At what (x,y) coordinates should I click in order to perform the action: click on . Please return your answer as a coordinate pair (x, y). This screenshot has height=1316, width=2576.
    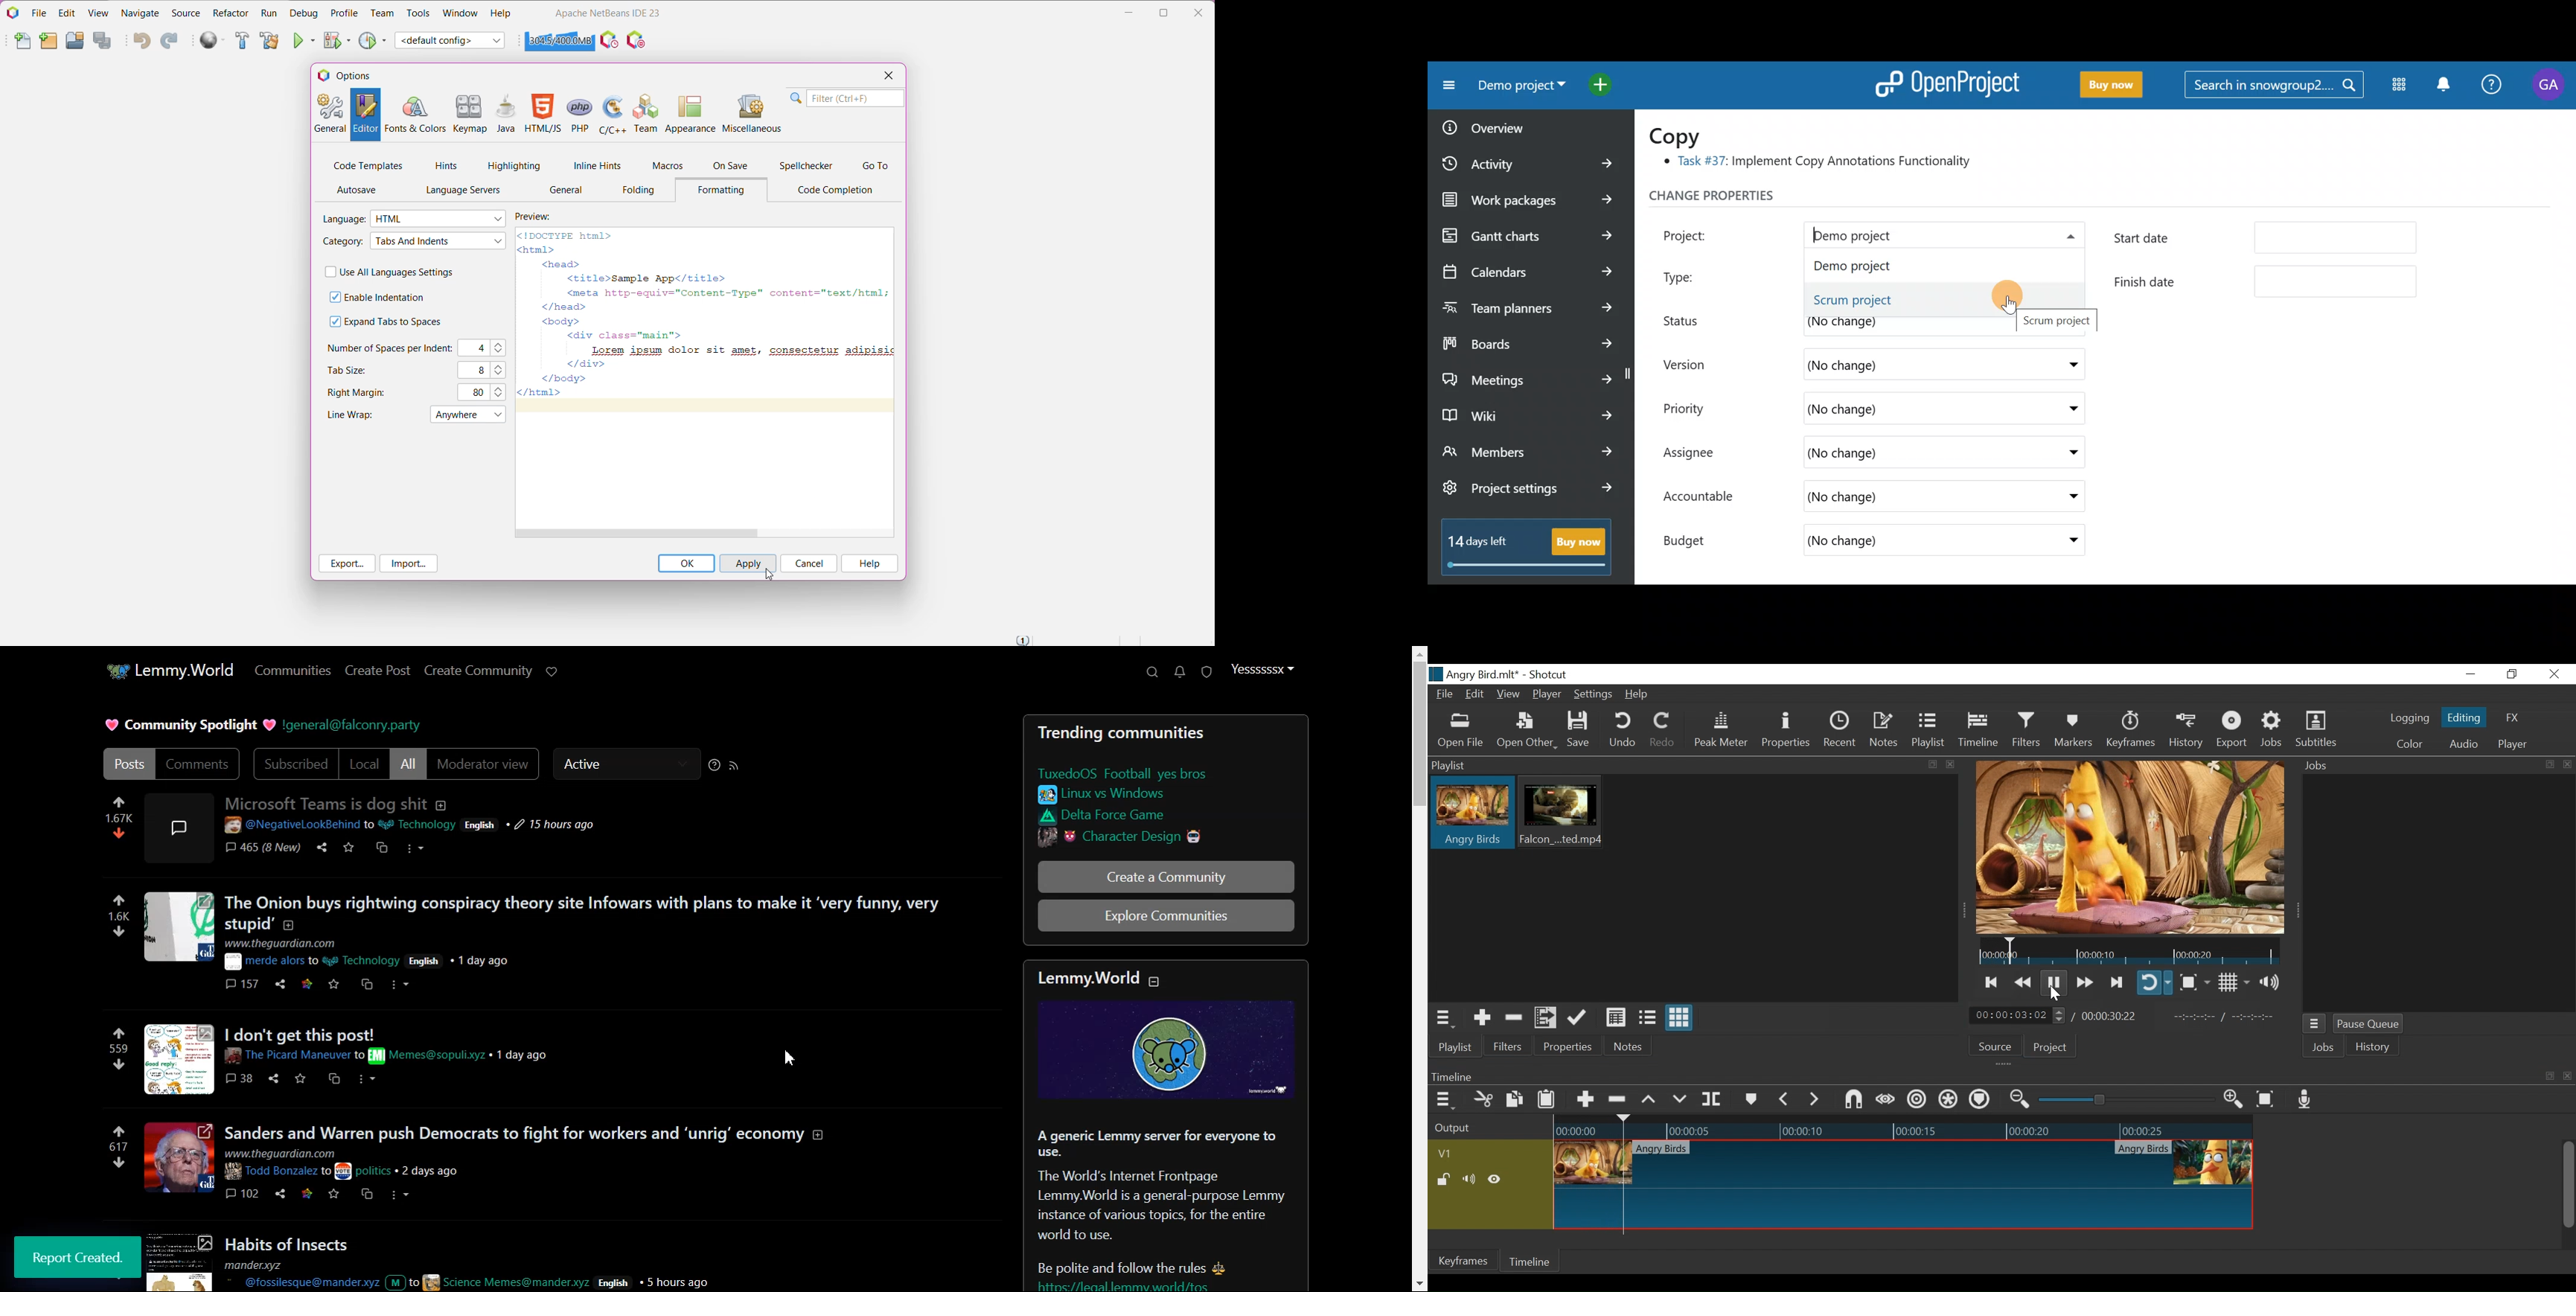
    Looking at the image, I should click on (396, 1044).